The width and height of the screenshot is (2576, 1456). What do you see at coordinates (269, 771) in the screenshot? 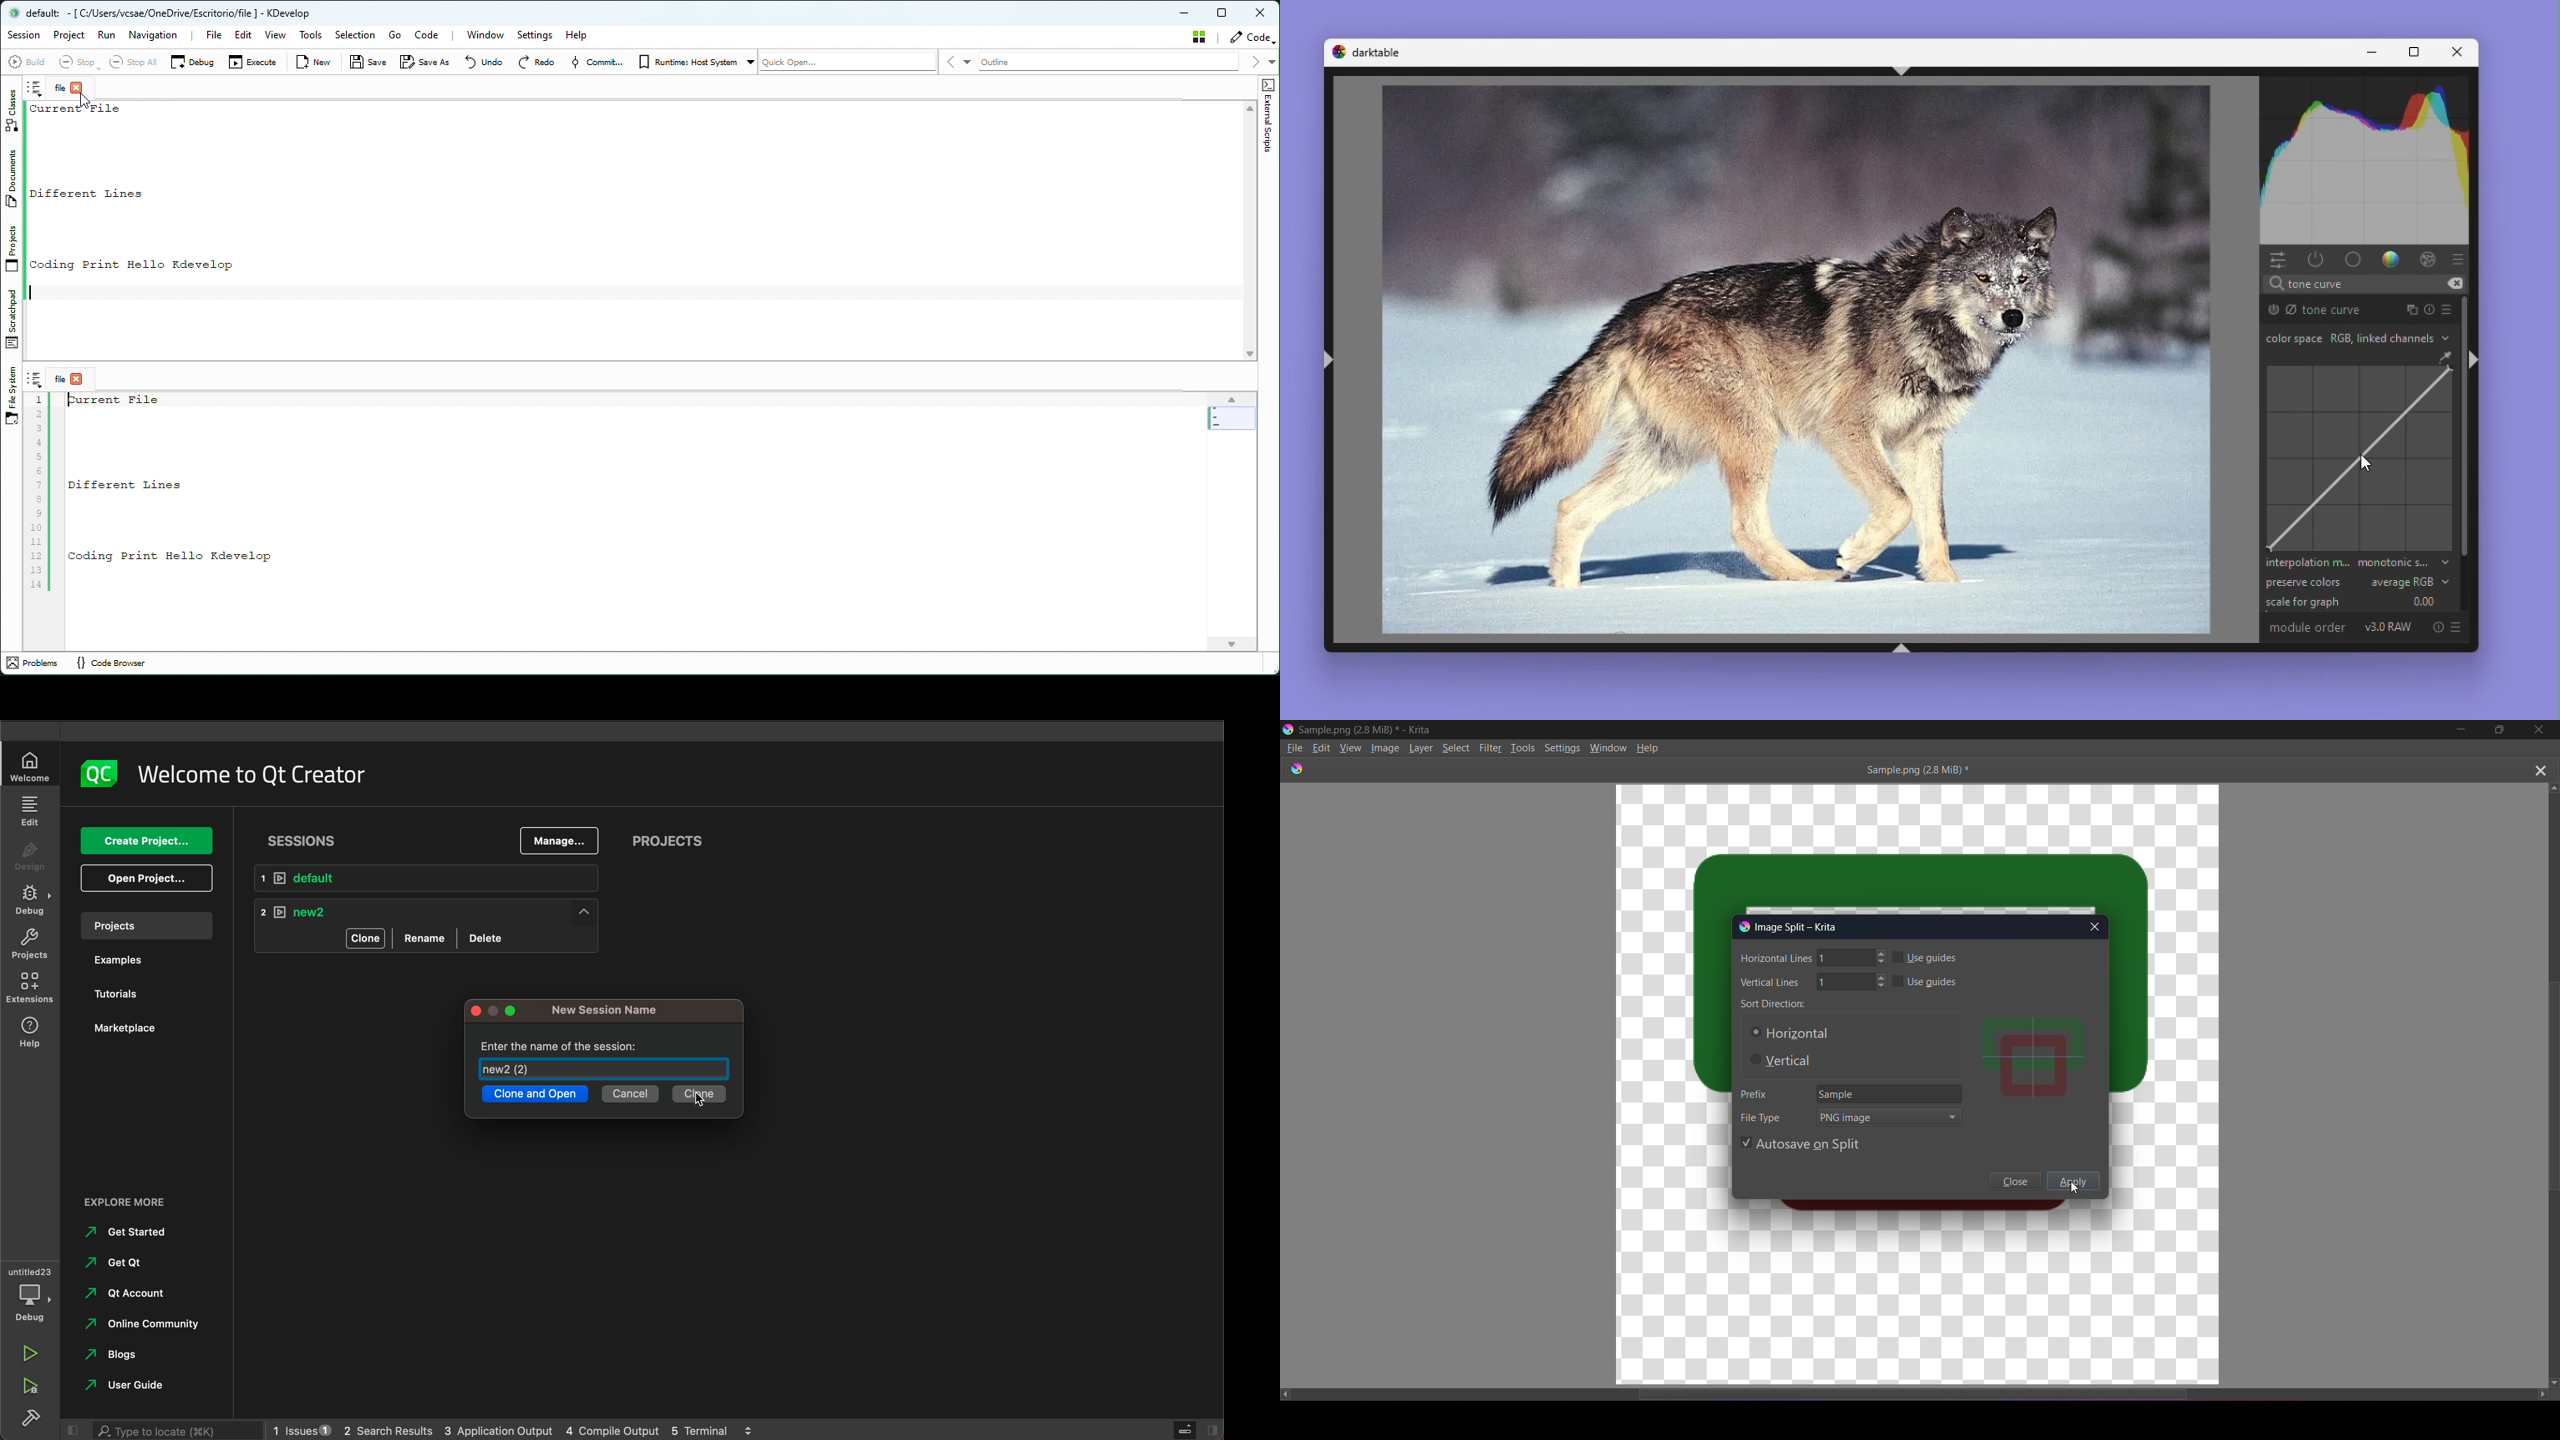
I see `welcome to Qt creator` at bounding box center [269, 771].